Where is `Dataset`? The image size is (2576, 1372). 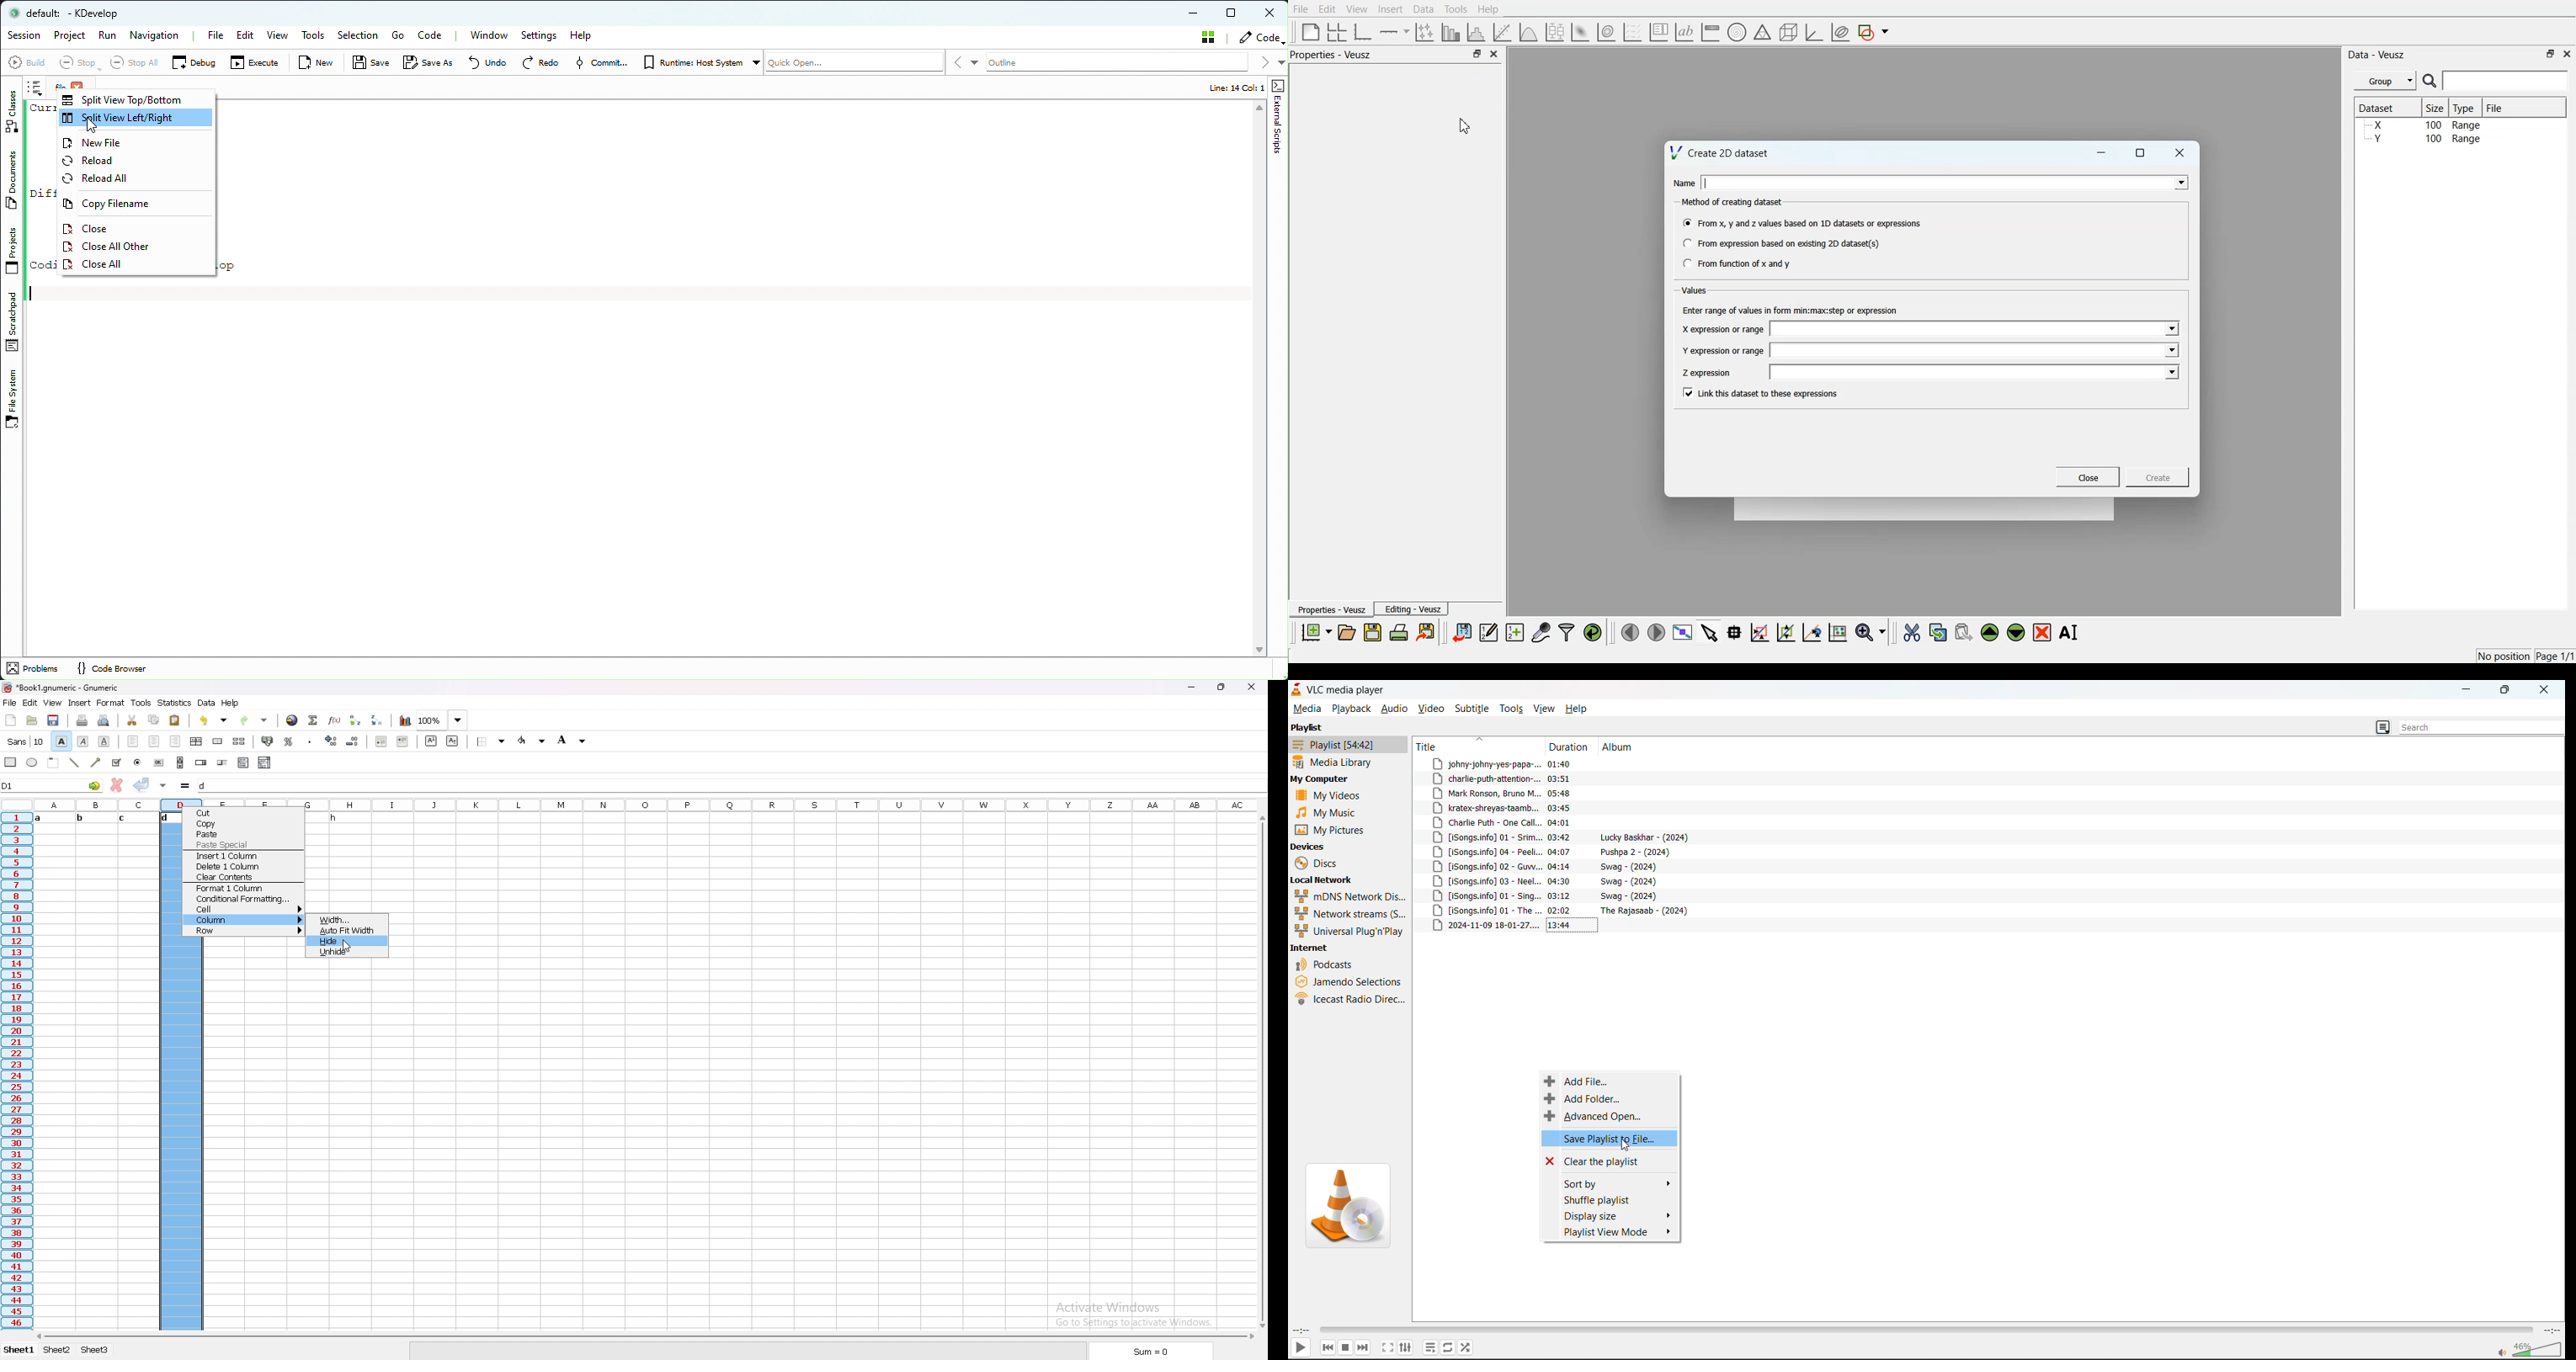 Dataset is located at coordinates (2383, 107).